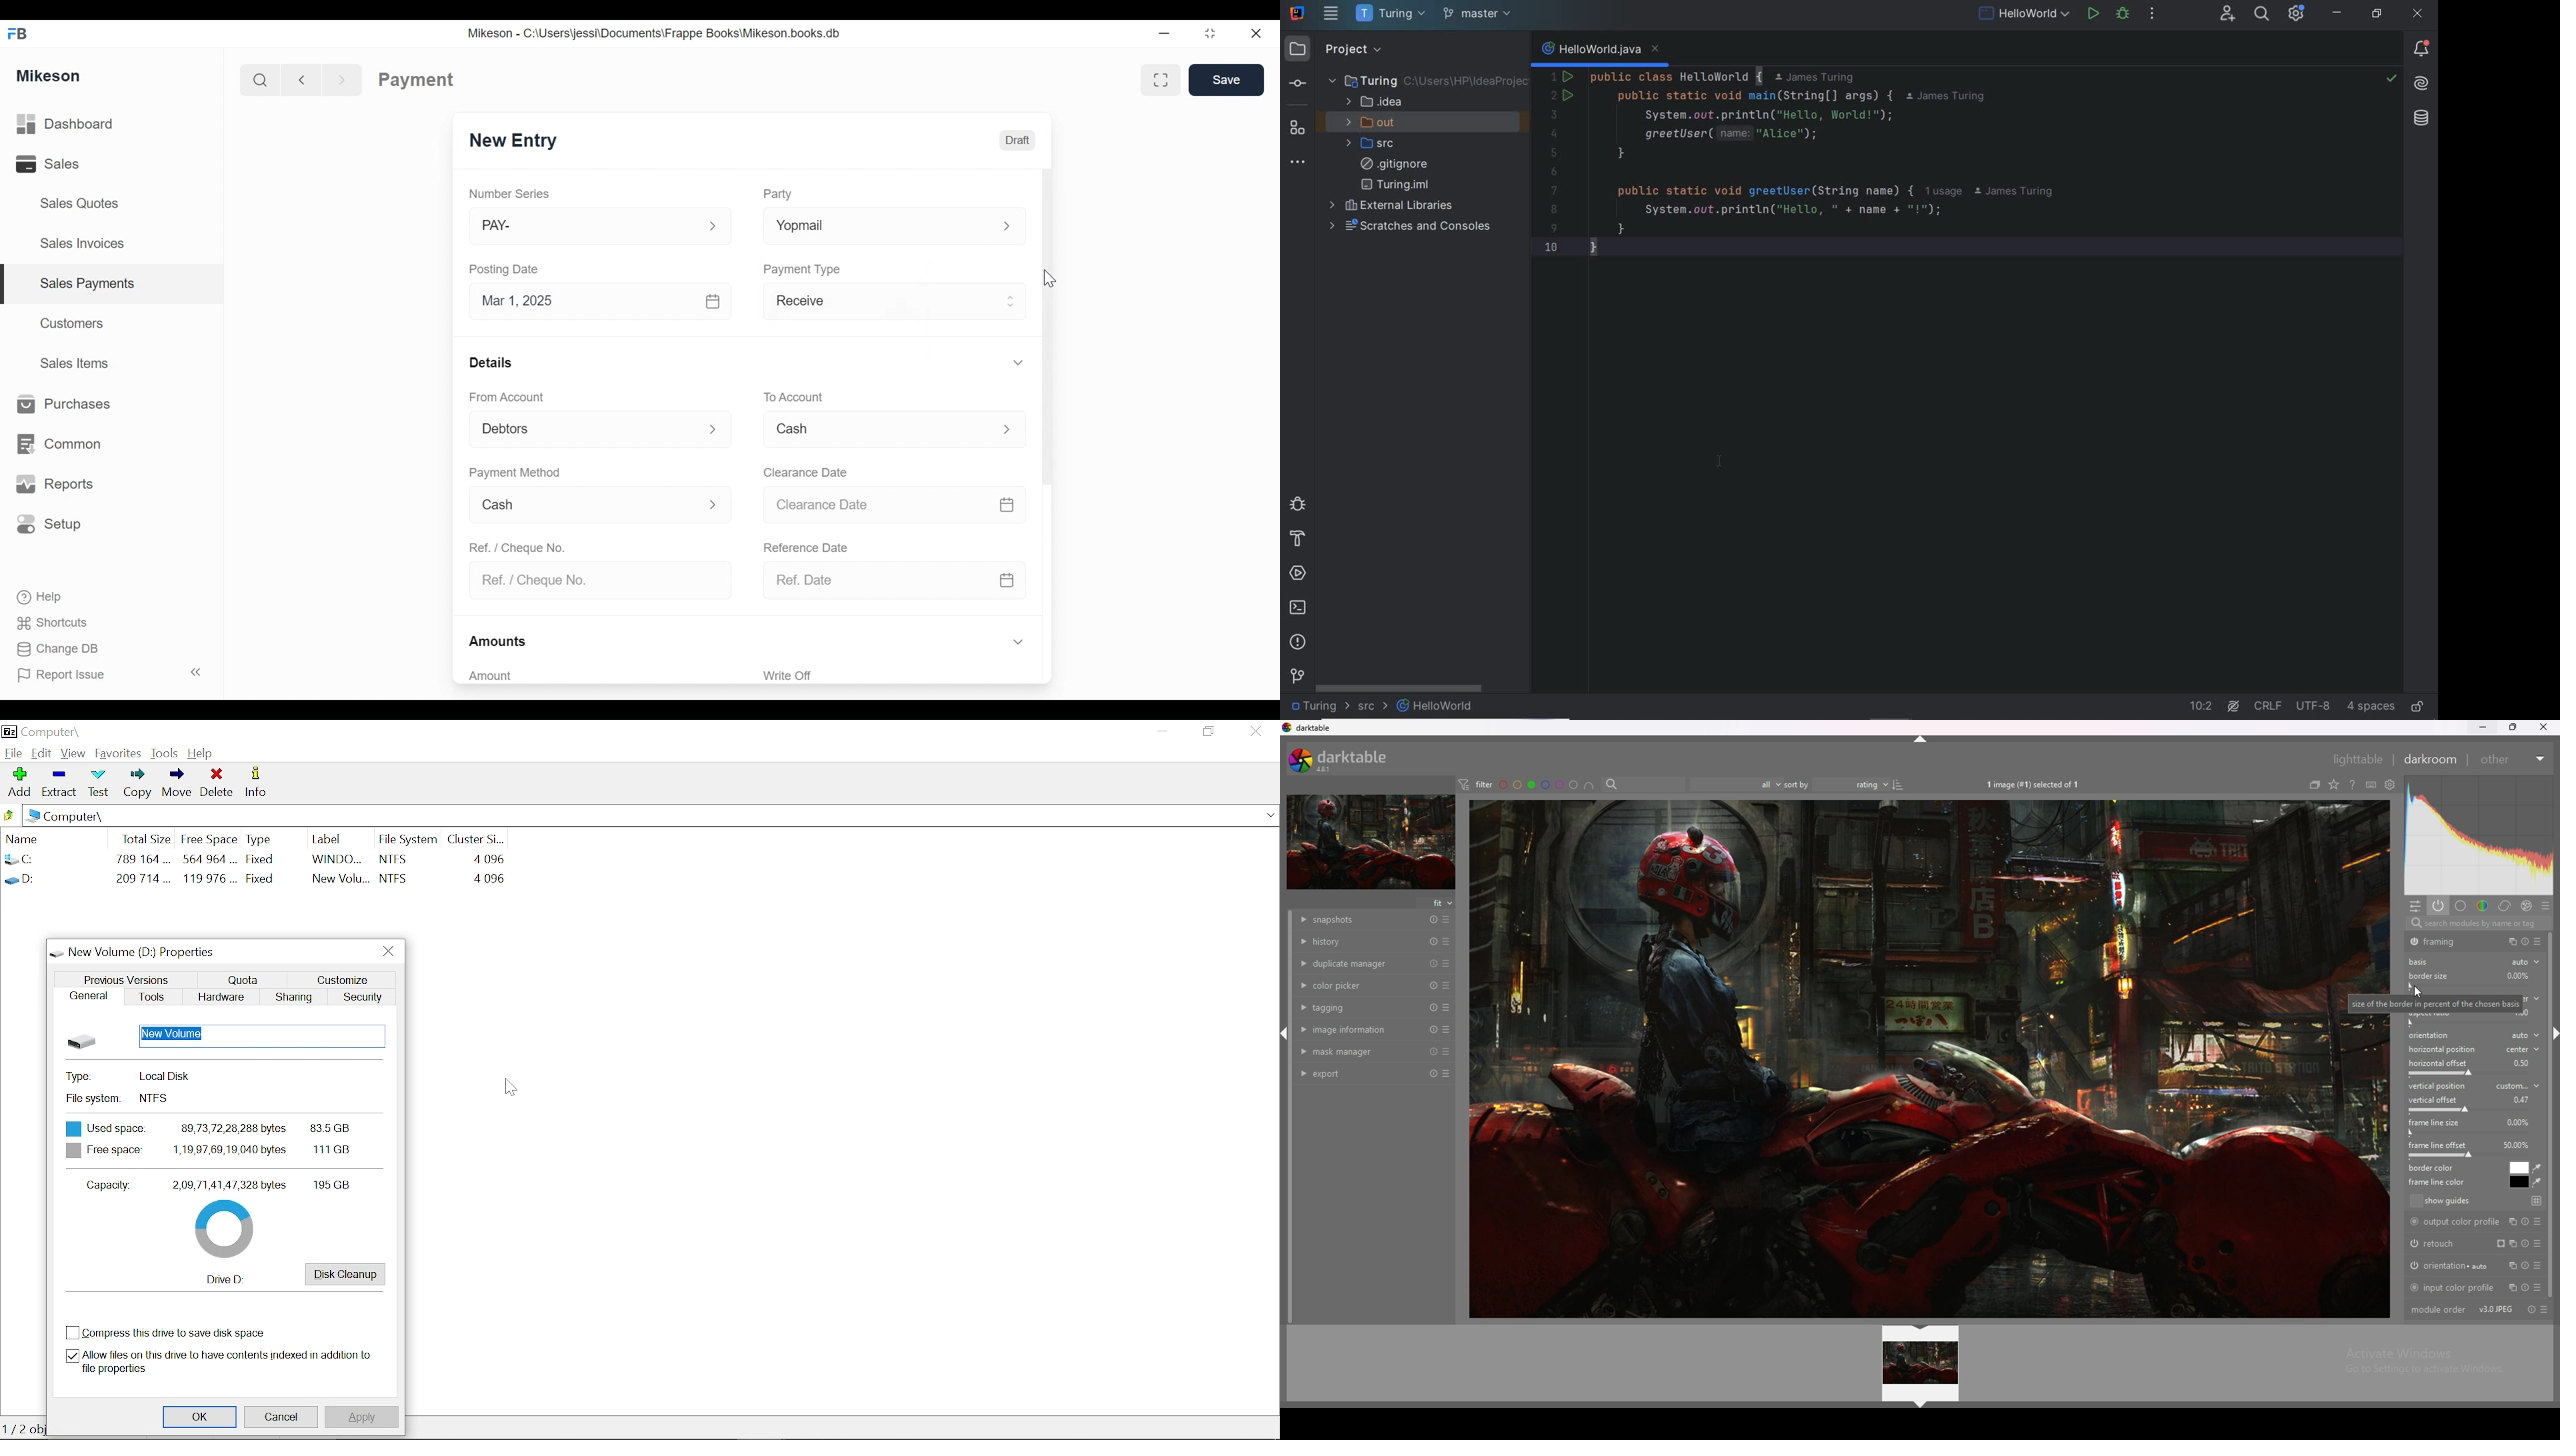  Describe the element at coordinates (2544, 904) in the screenshot. I see `presets` at that location.